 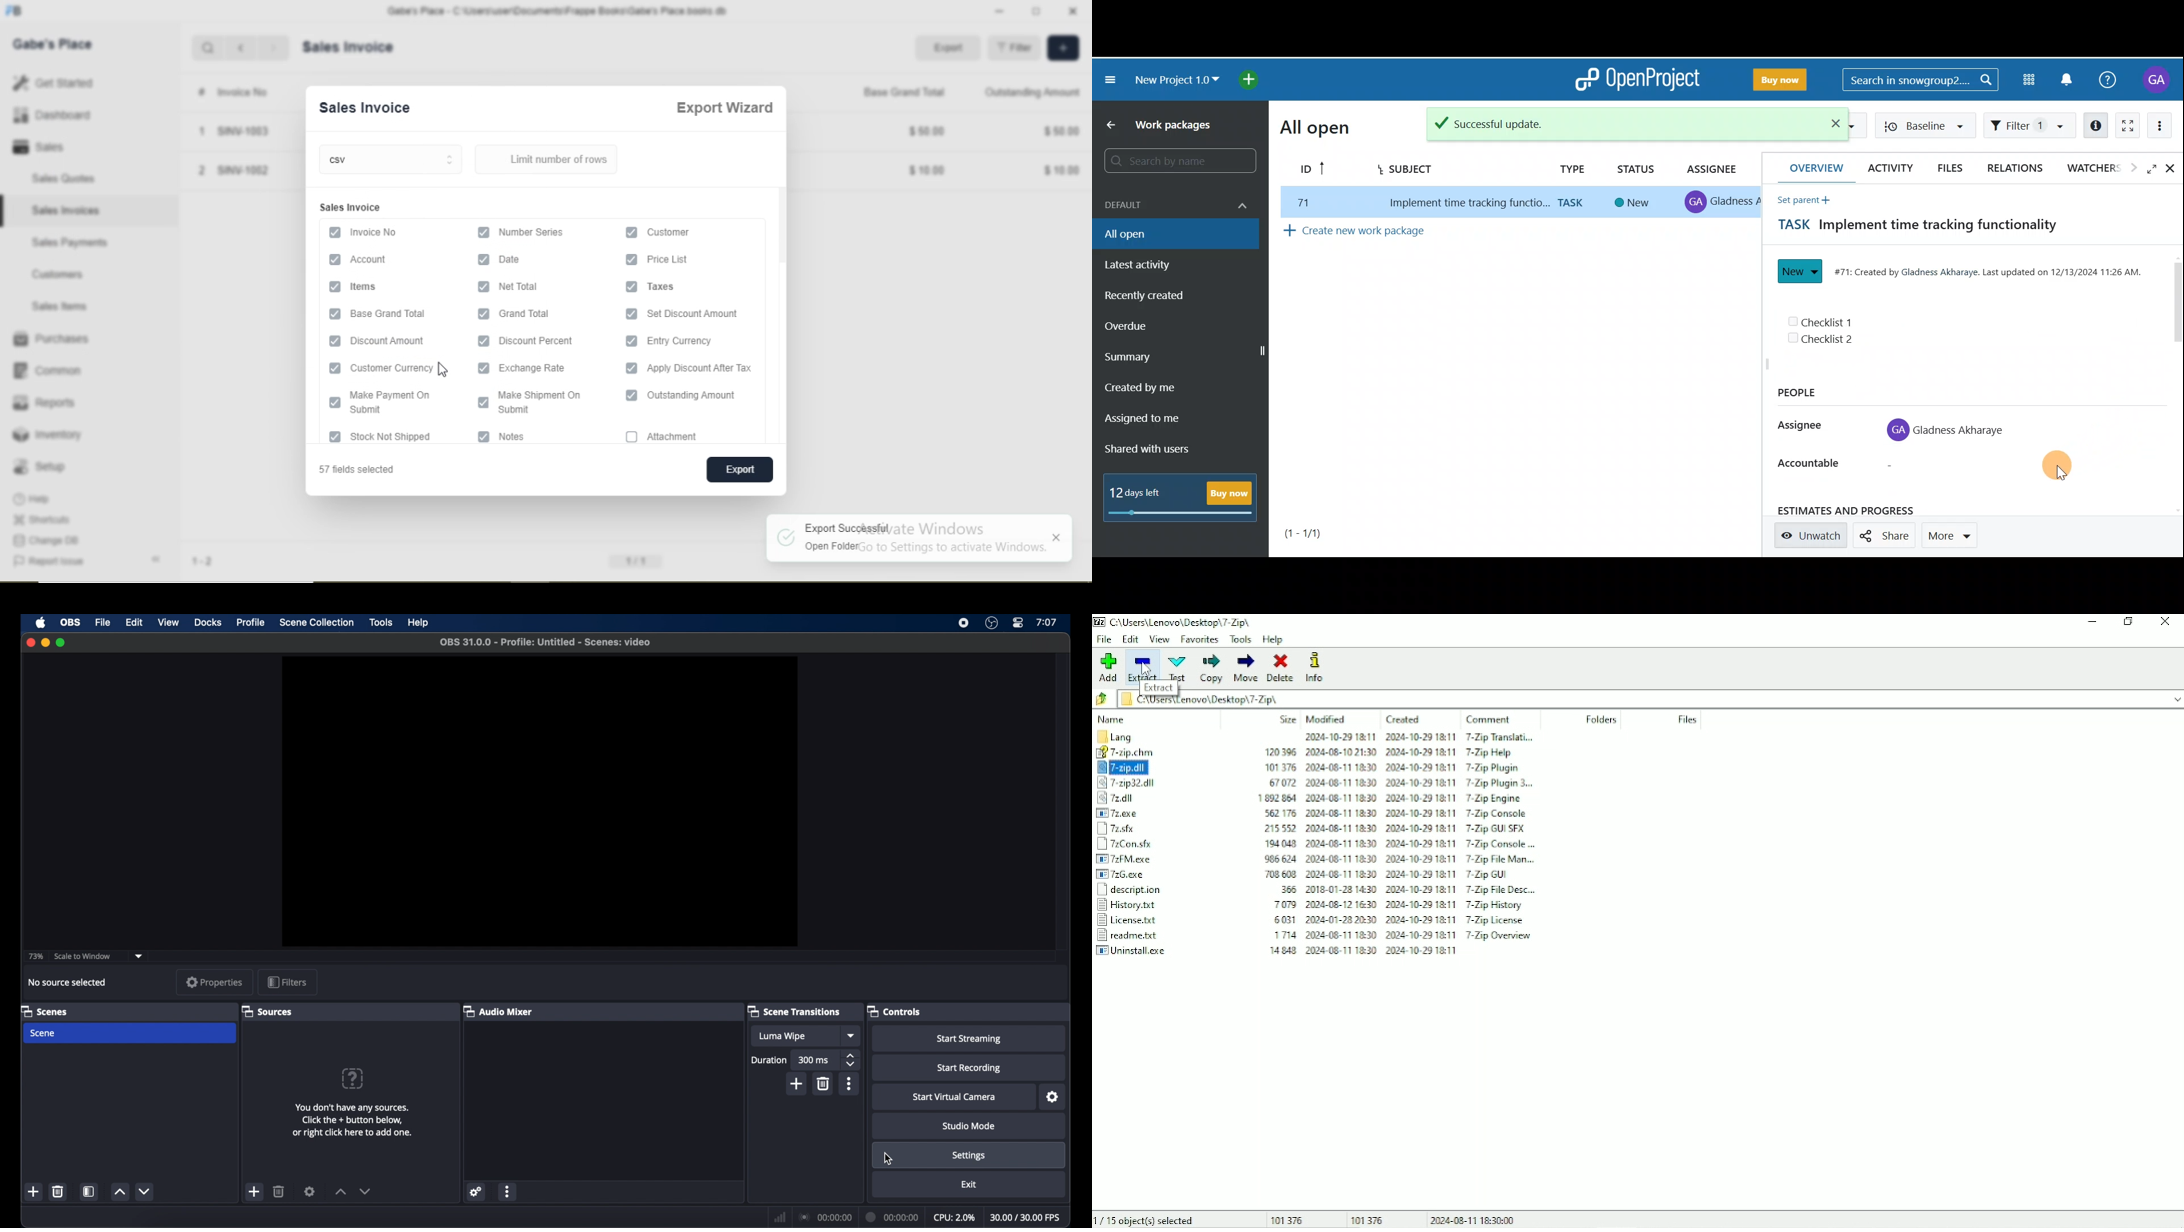 What do you see at coordinates (1406, 826) in the screenshot?
I see `S42 ERY WANE. 111830 MOLI 1211 T.Tie CAE SEY` at bounding box center [1406, 826].